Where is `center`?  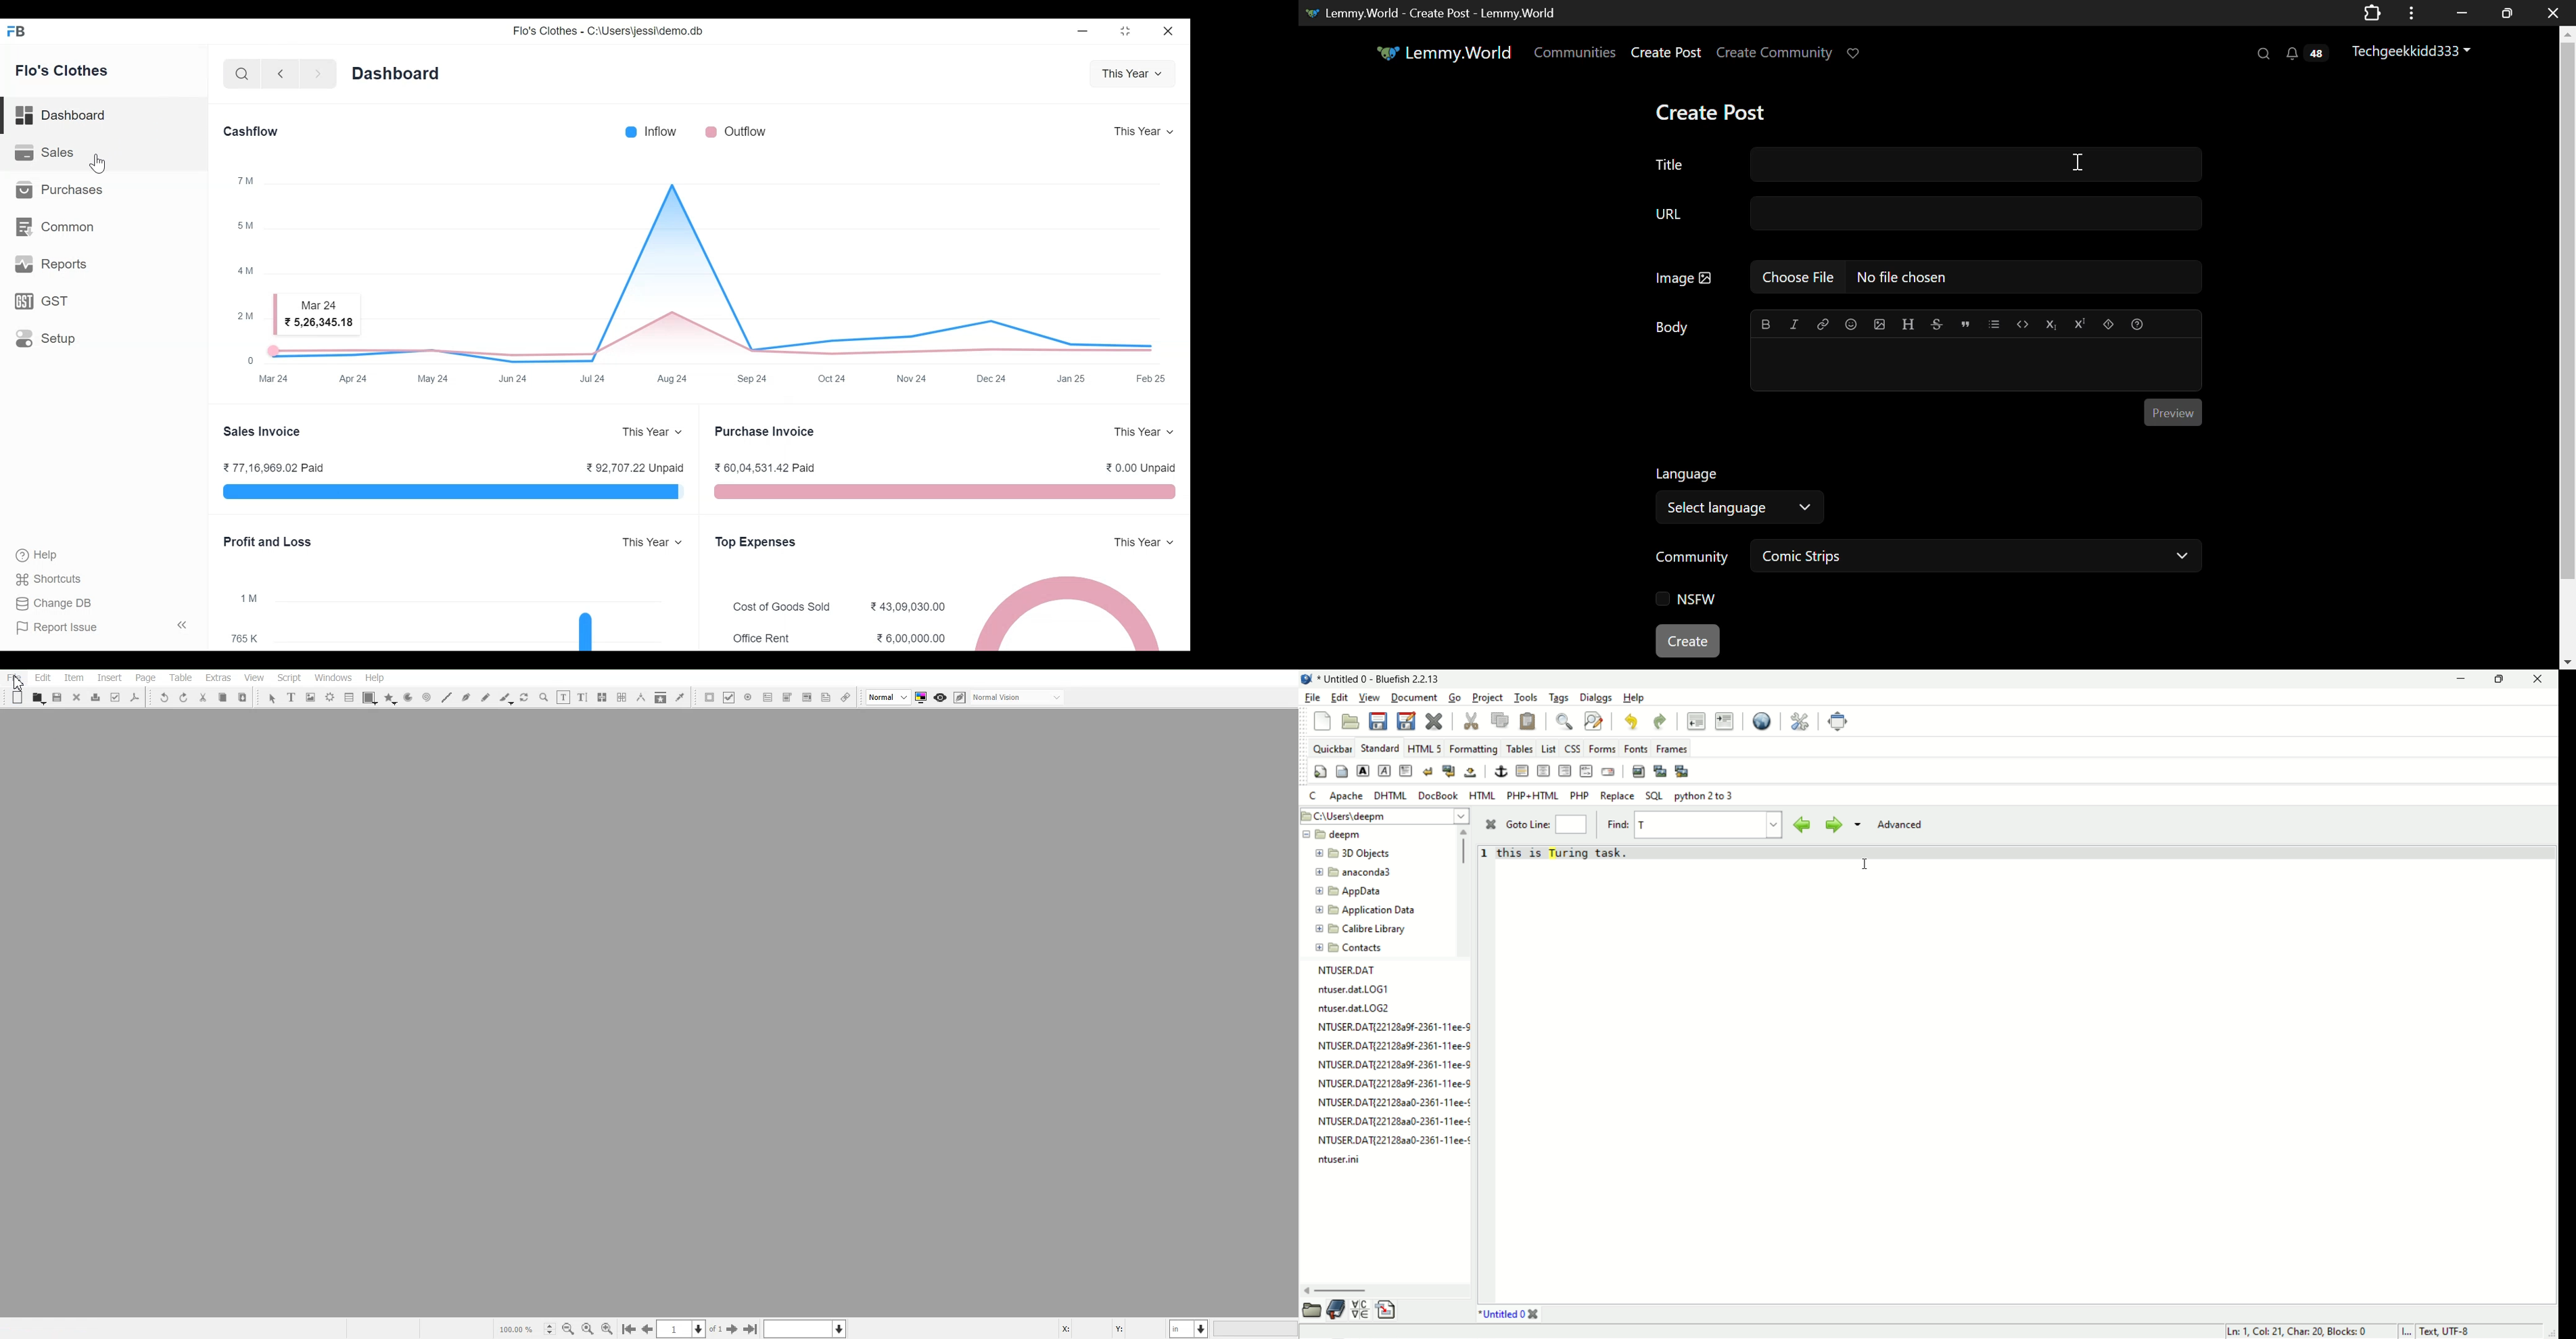 center is located at coordinates (1545, 771).